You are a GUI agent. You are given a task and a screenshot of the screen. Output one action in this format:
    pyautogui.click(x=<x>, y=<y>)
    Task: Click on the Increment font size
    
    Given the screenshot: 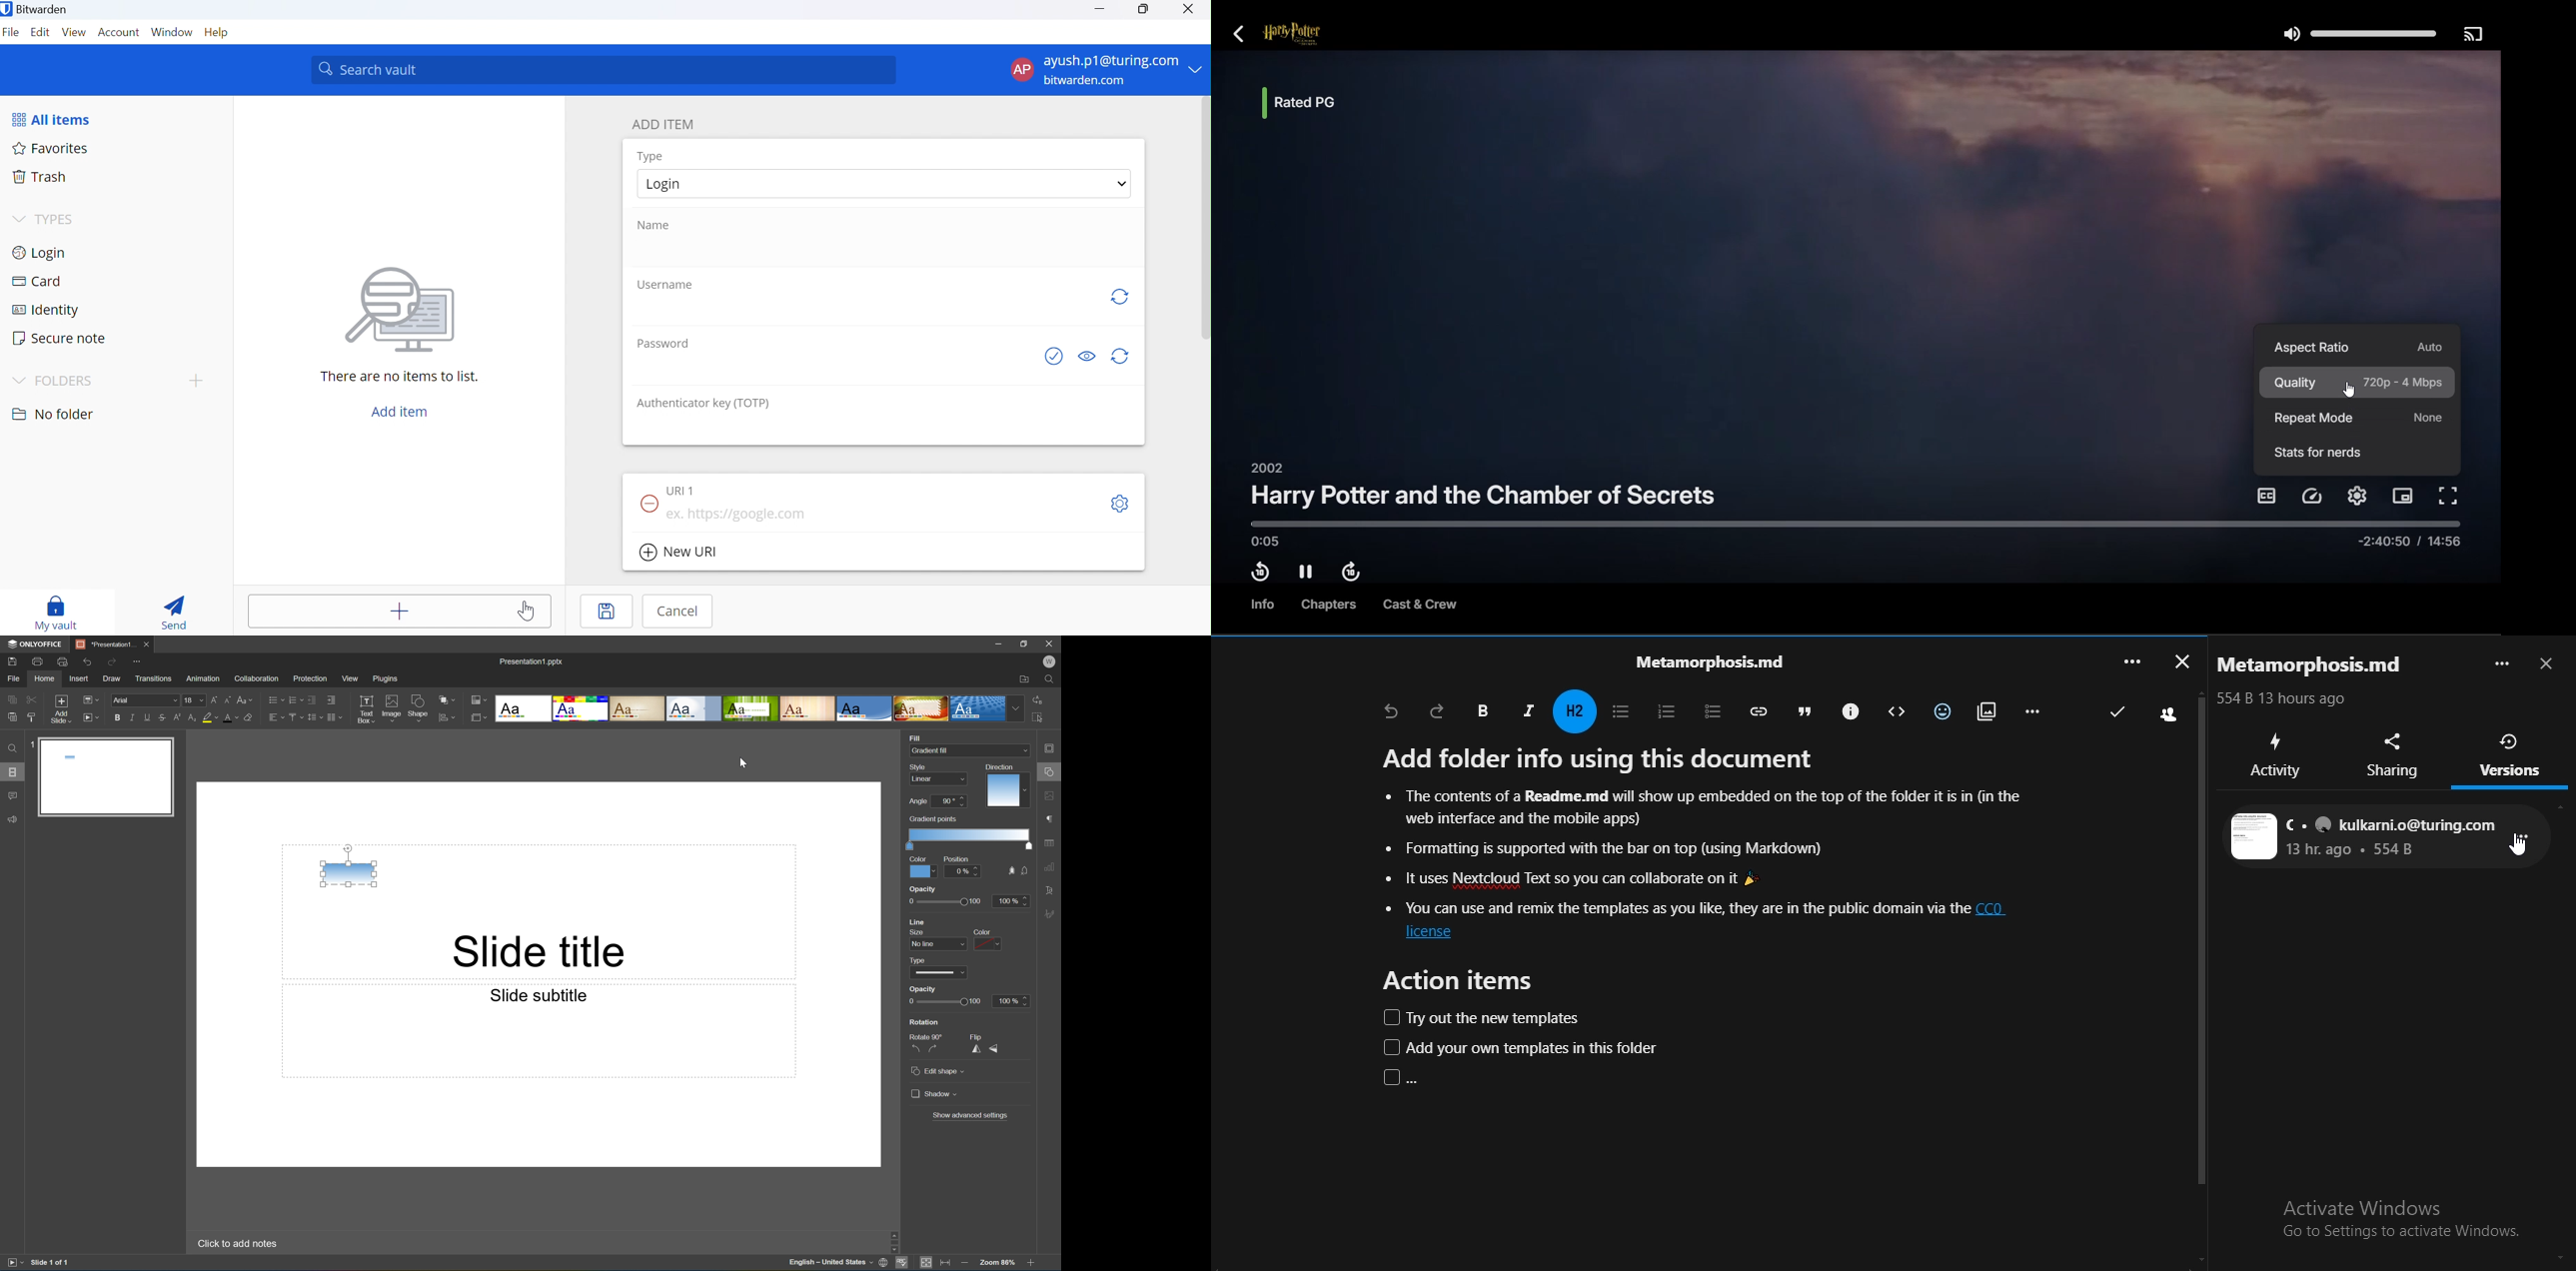 What is the action you would take?
    pyautogui.click(x=212, y=699)
    